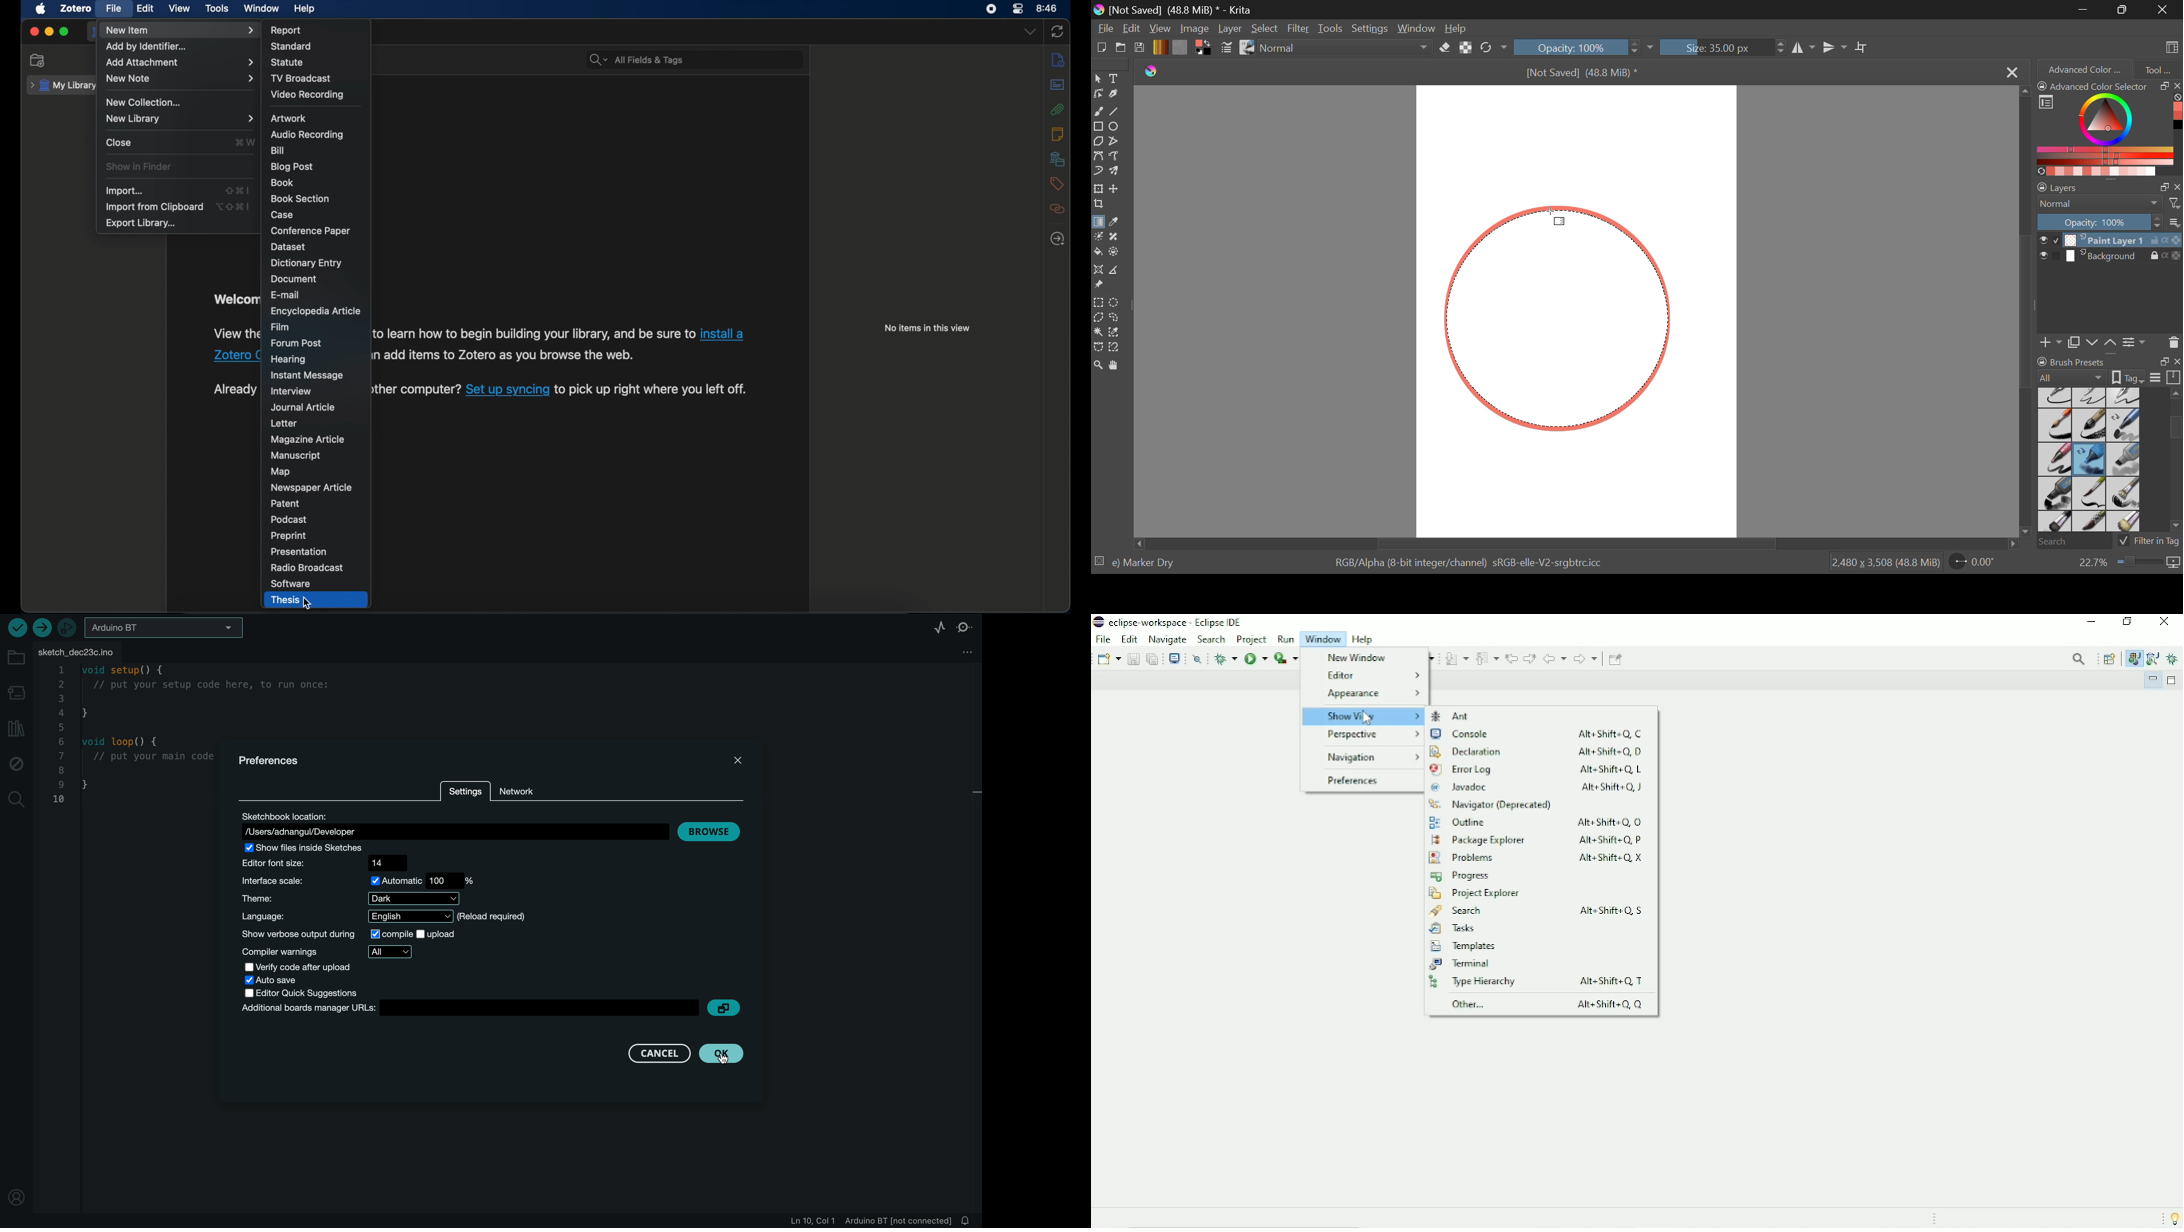  What do you see at coordinates (524, 789) in the screenshot?
I see `network` at bounding box center [524, 789].